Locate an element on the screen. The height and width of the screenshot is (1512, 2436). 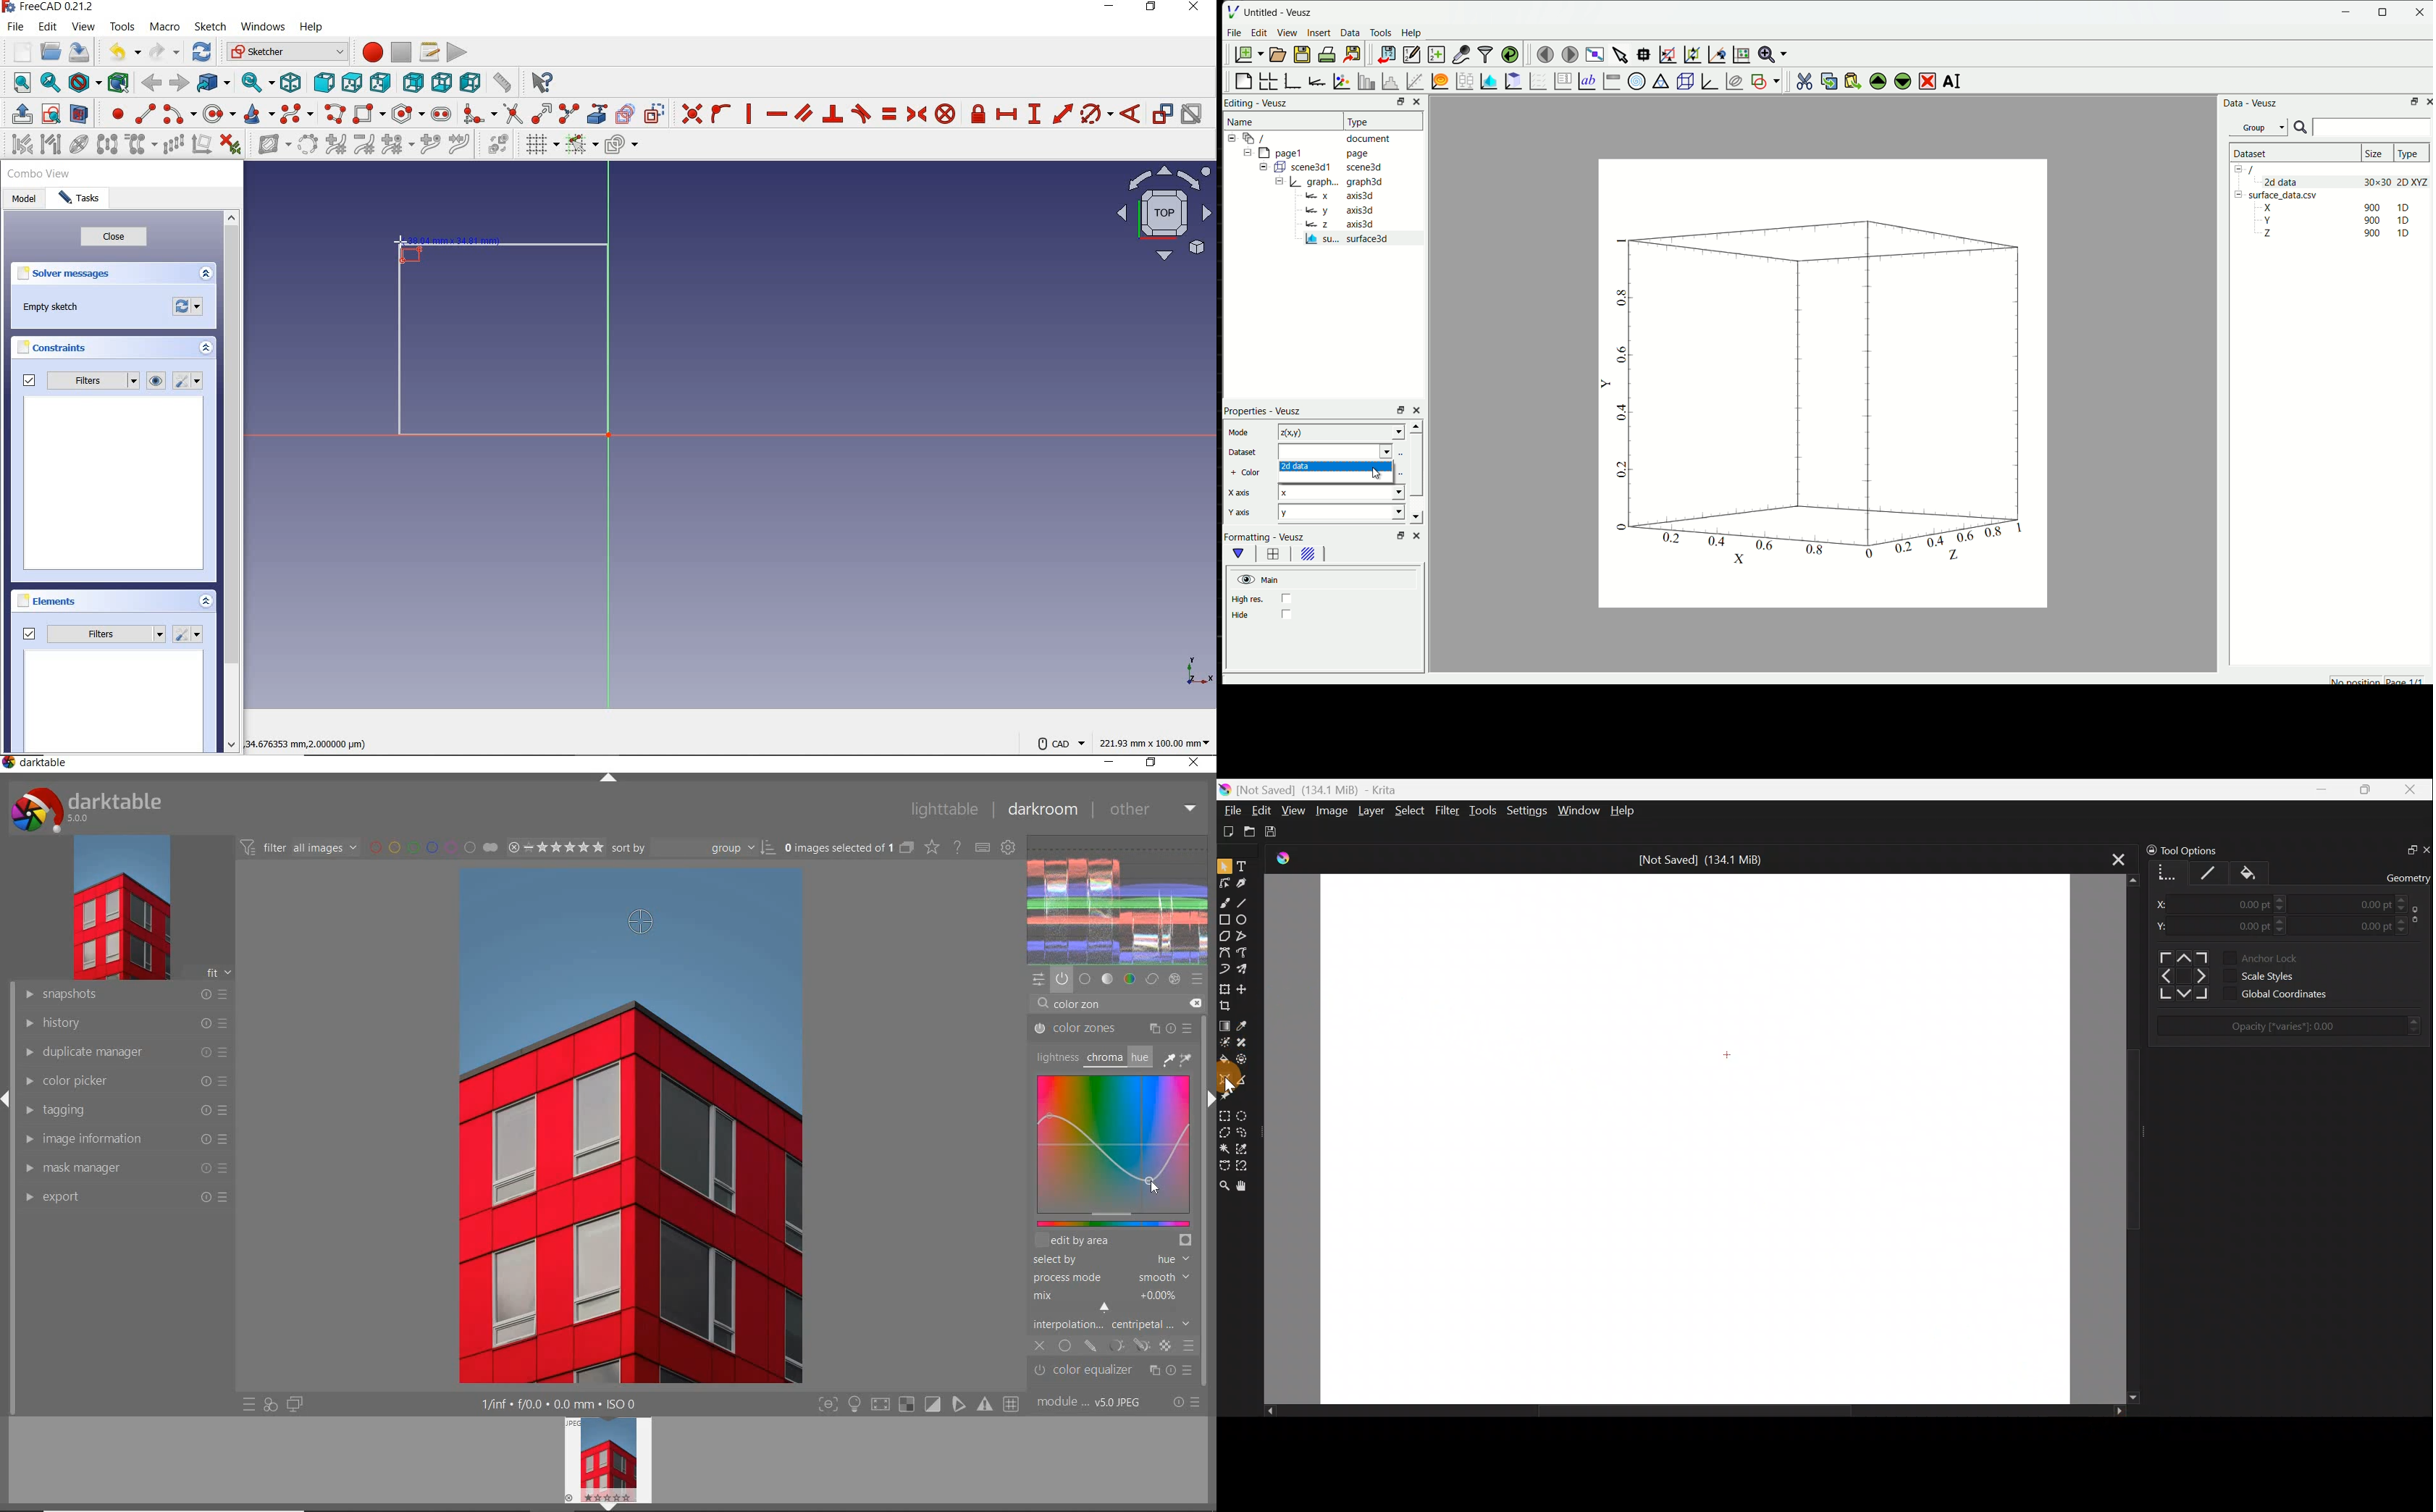
modify knot multiplicity is located at coordinates (396, 146).